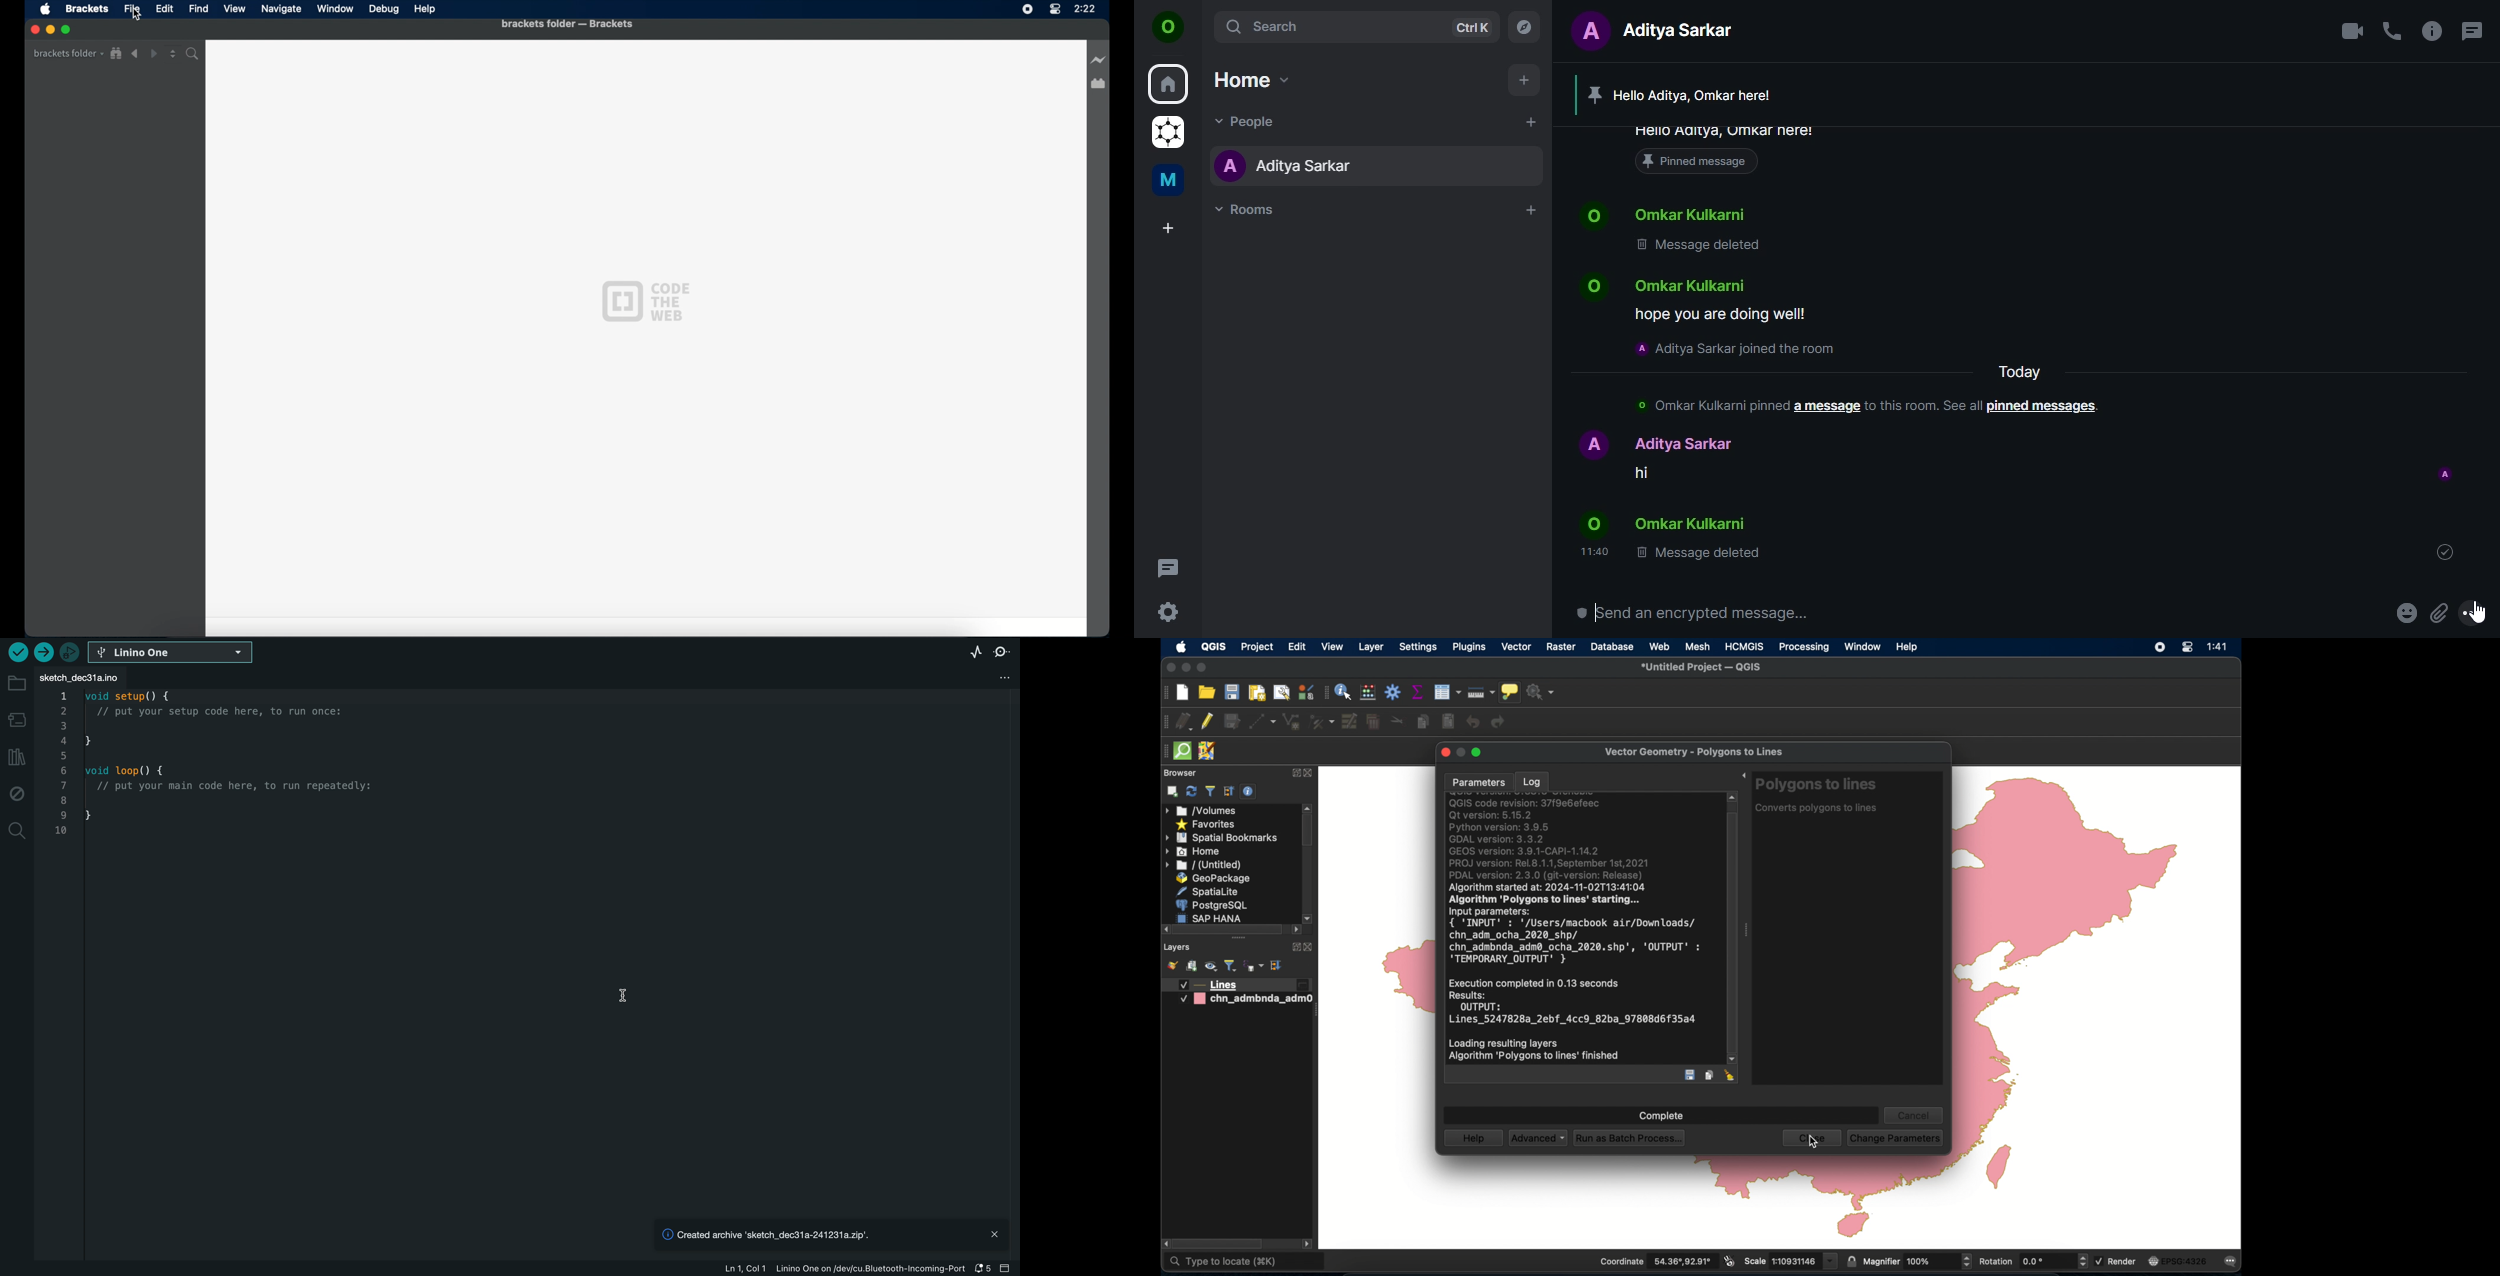 This screenshot has height=1288, width=2520. What do you see at coordinates (1368, 692) in the screenshot?
I see `open field calculator` at bounding box center [1368, 692].